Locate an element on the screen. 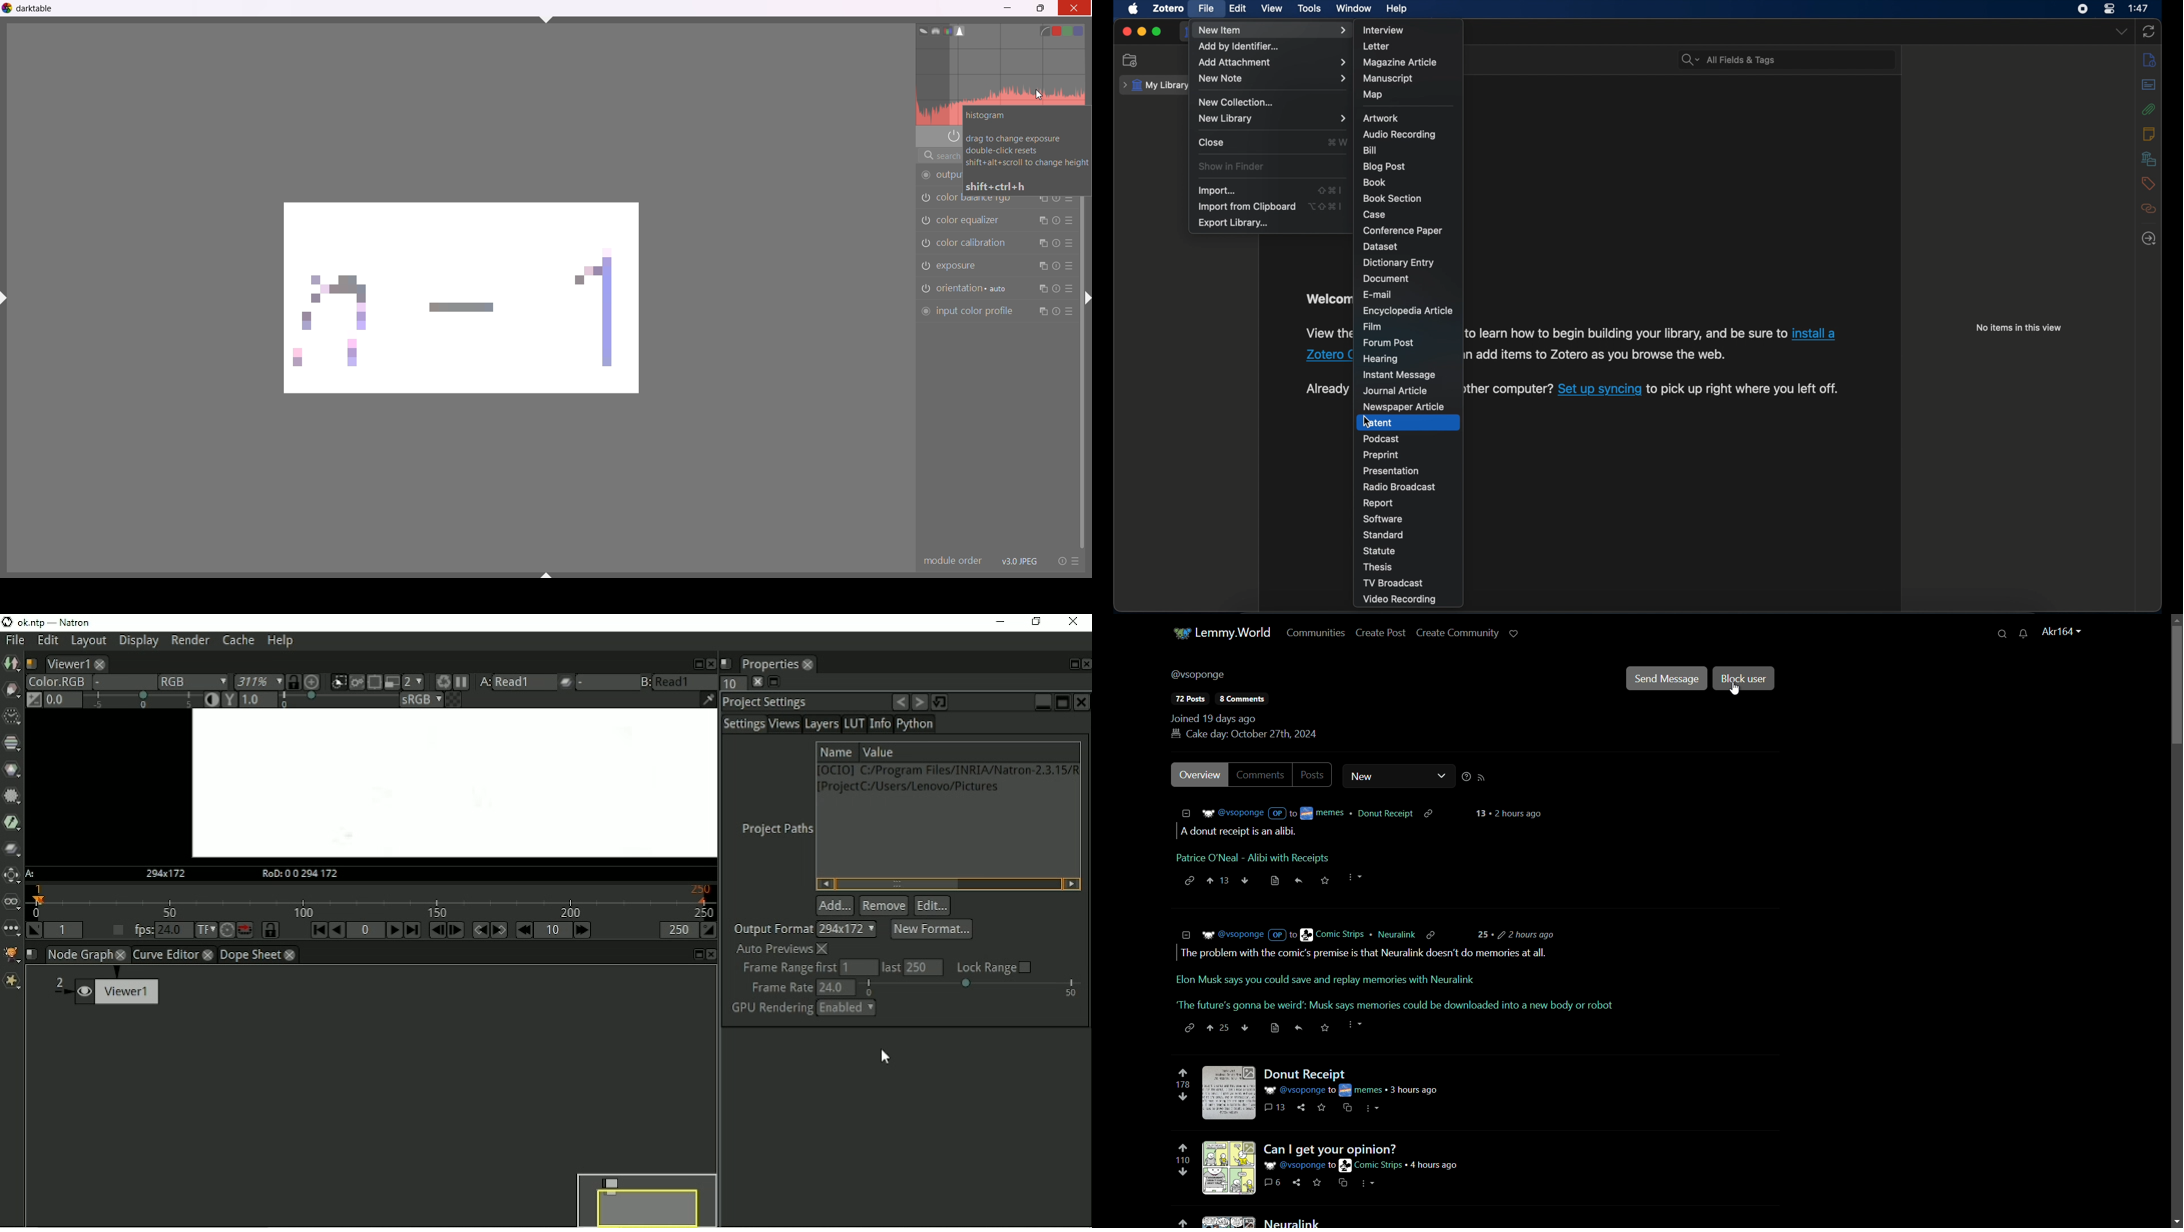 Image resolution: width=2184 pixels, height=1232 pixels. save is located at coordinates (1325, 880).